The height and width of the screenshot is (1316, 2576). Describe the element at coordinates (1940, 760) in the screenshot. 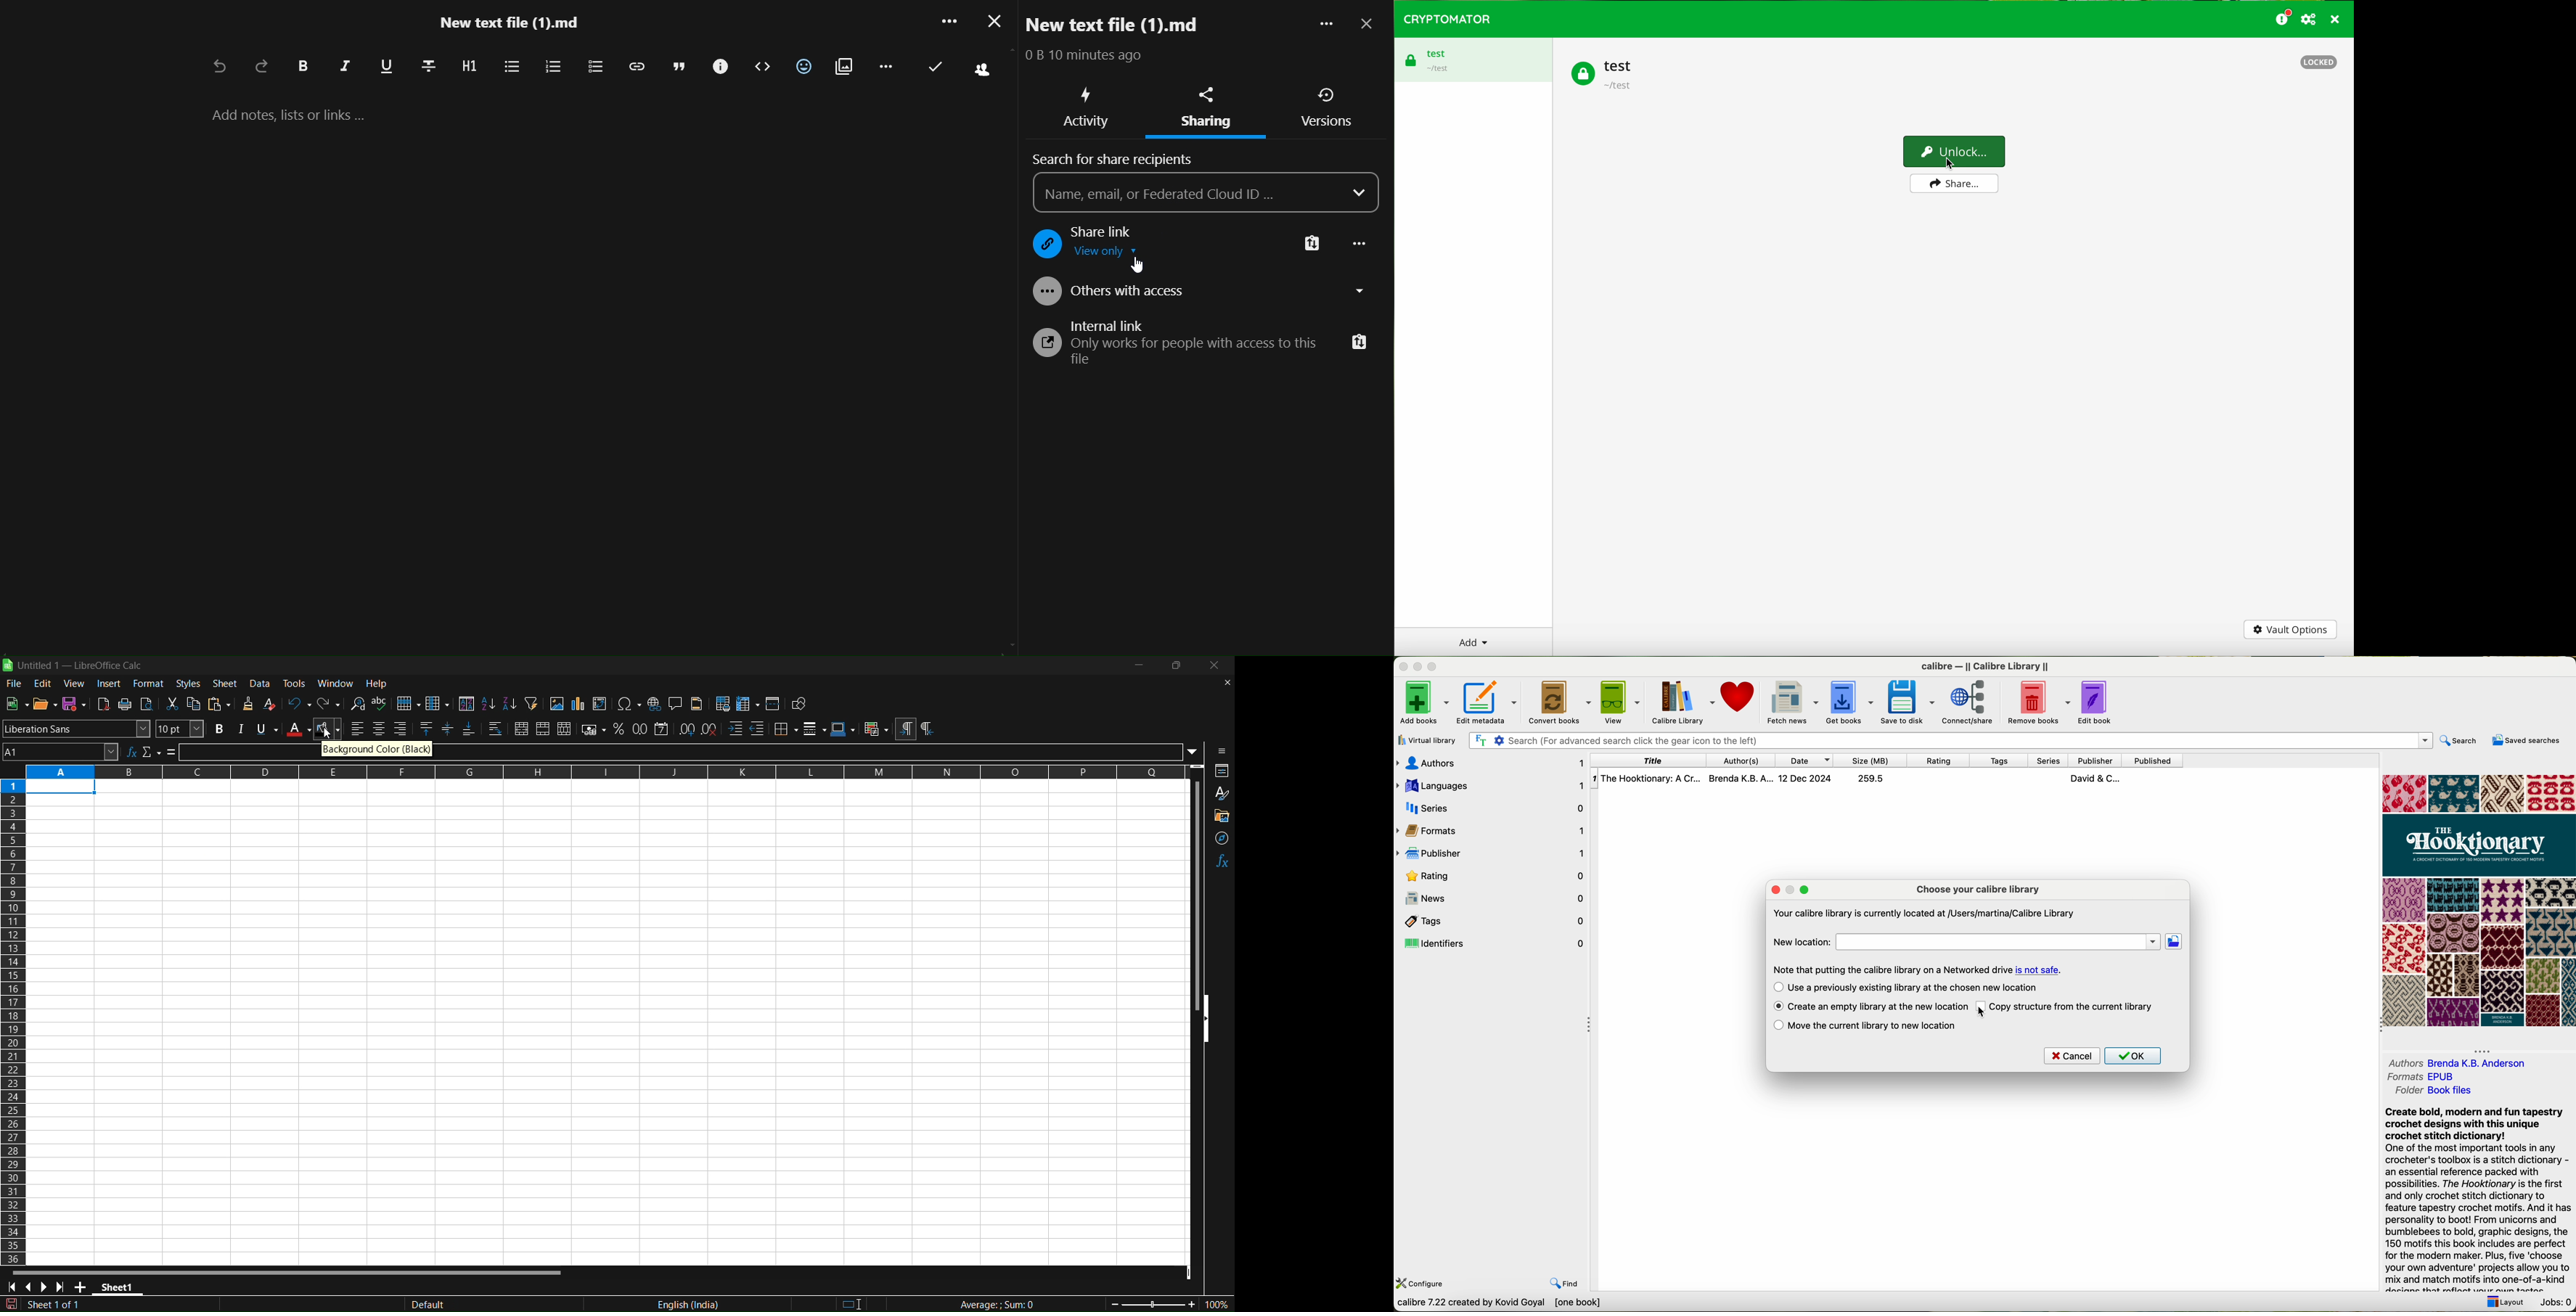

I see `rating` at that location.